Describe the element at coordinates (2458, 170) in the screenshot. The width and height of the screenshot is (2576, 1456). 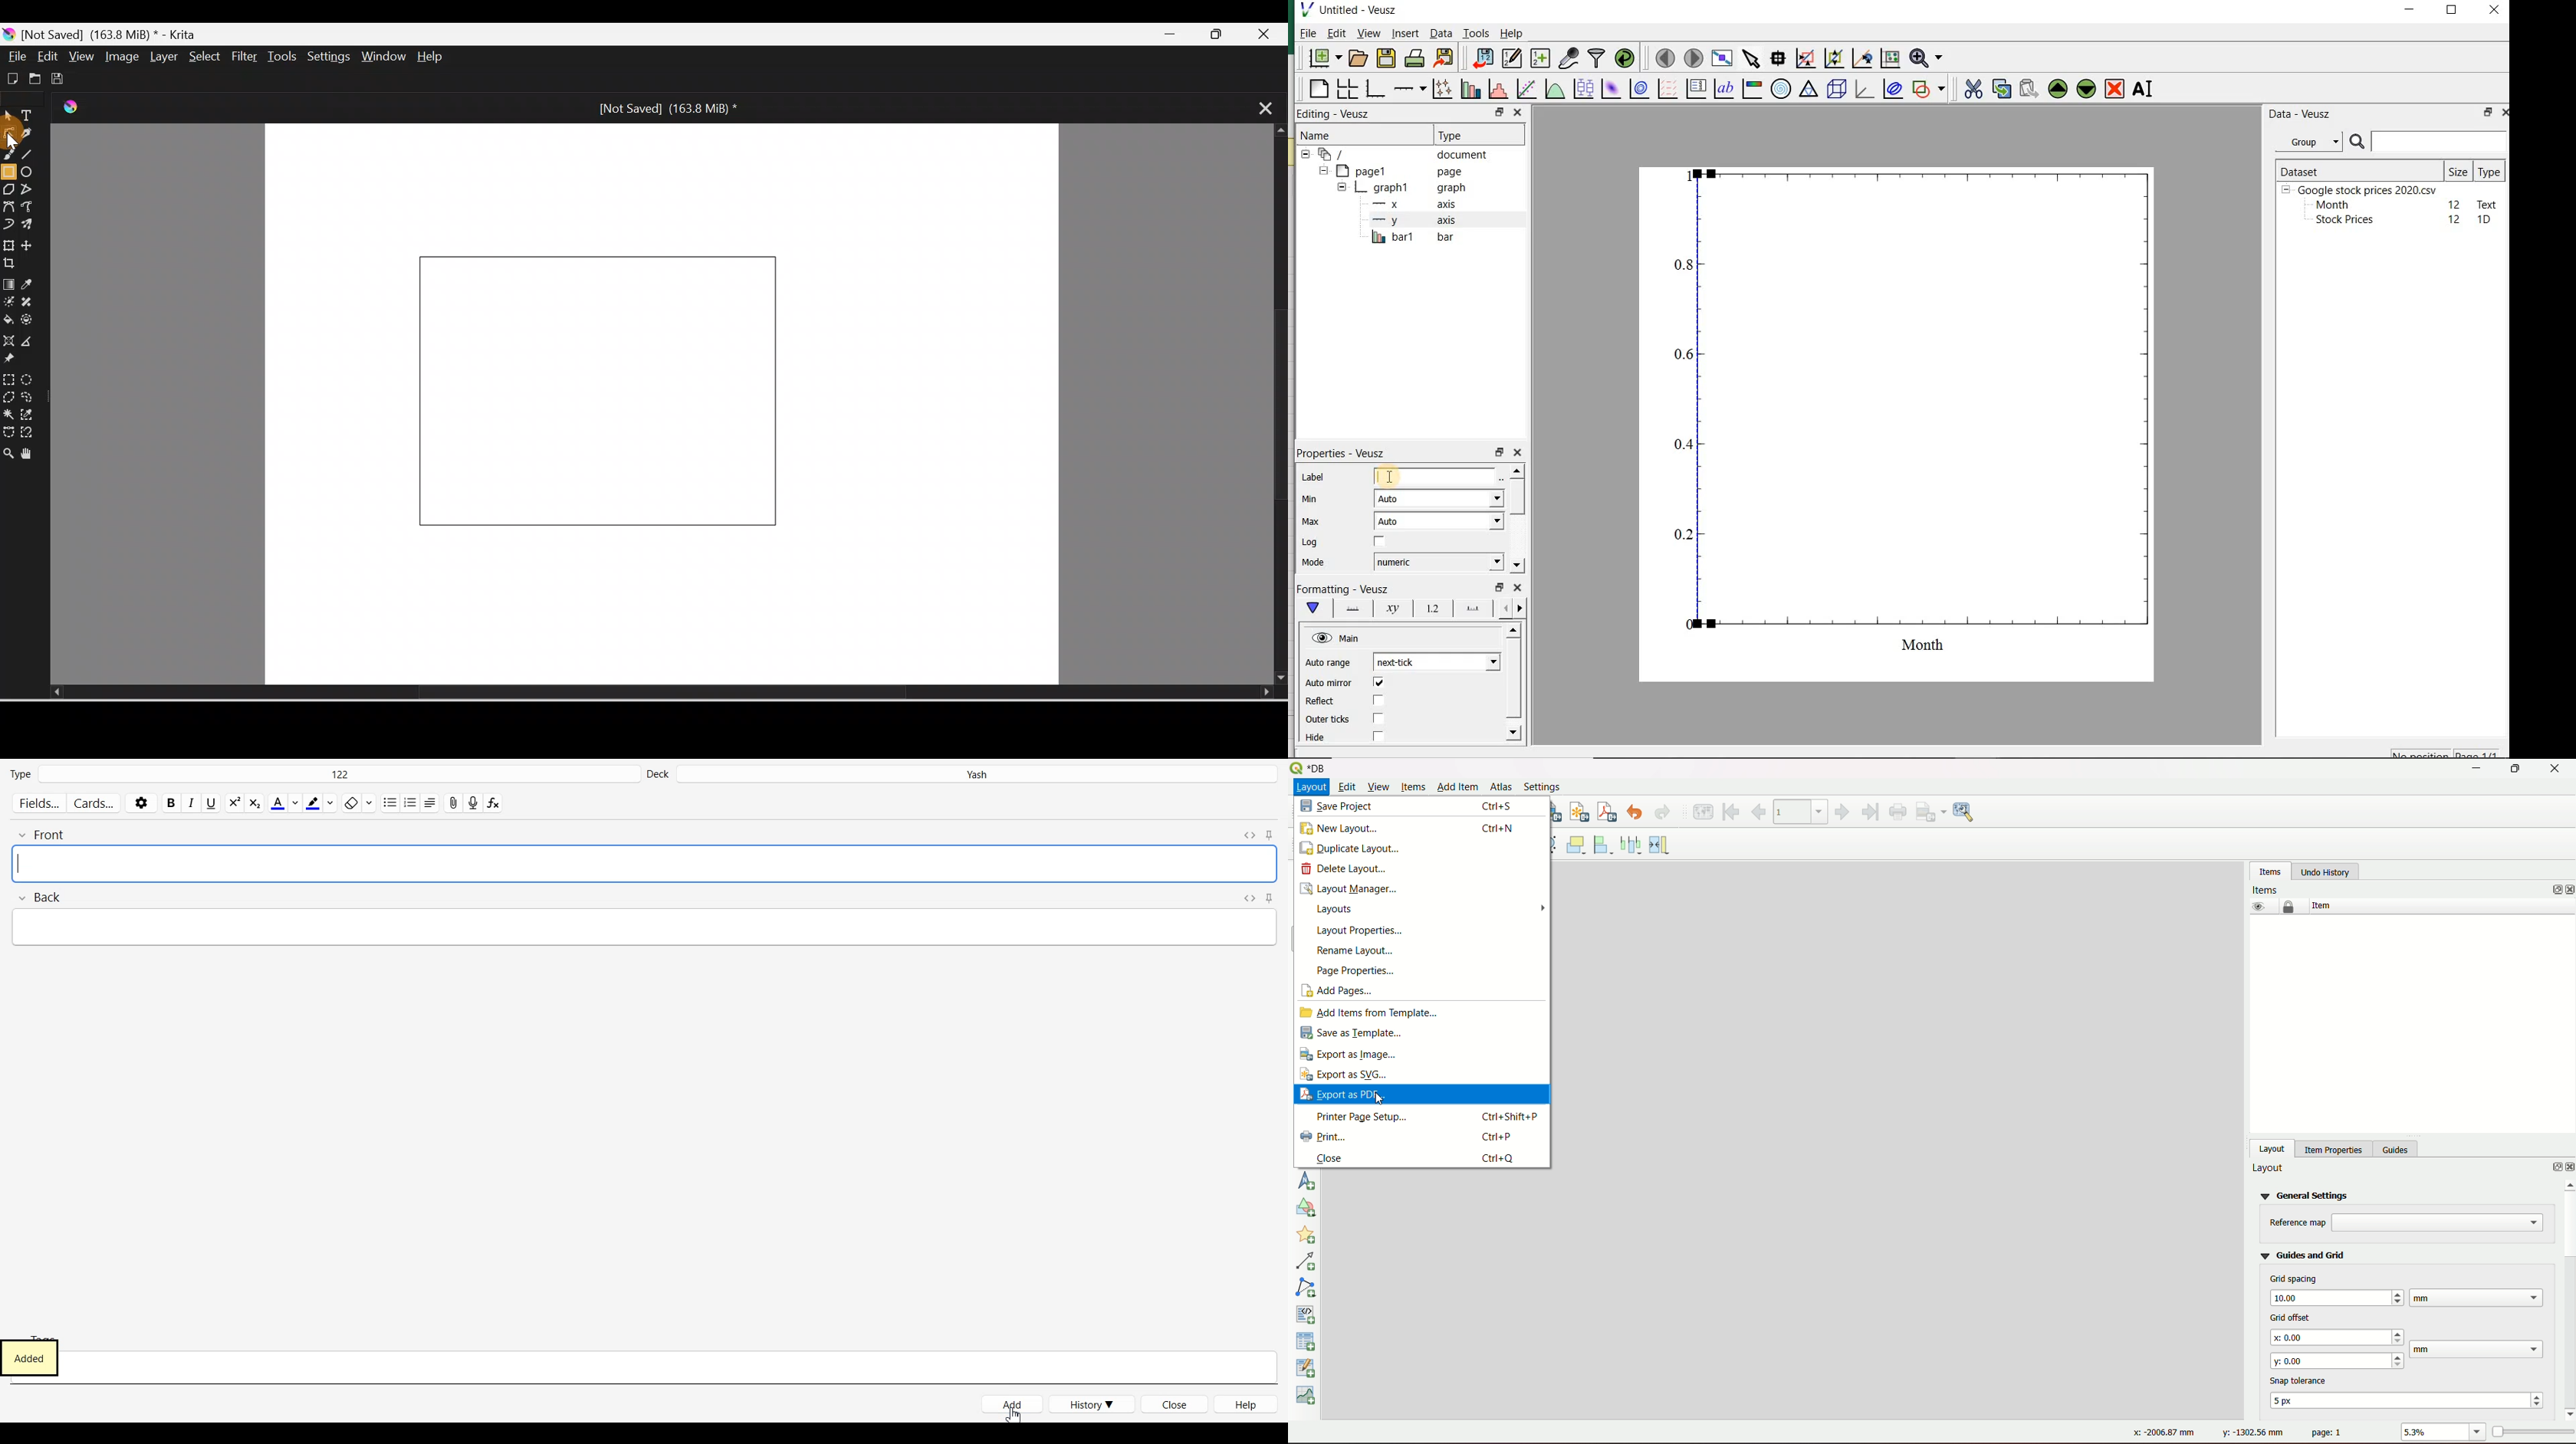
I see `Size` at that location.